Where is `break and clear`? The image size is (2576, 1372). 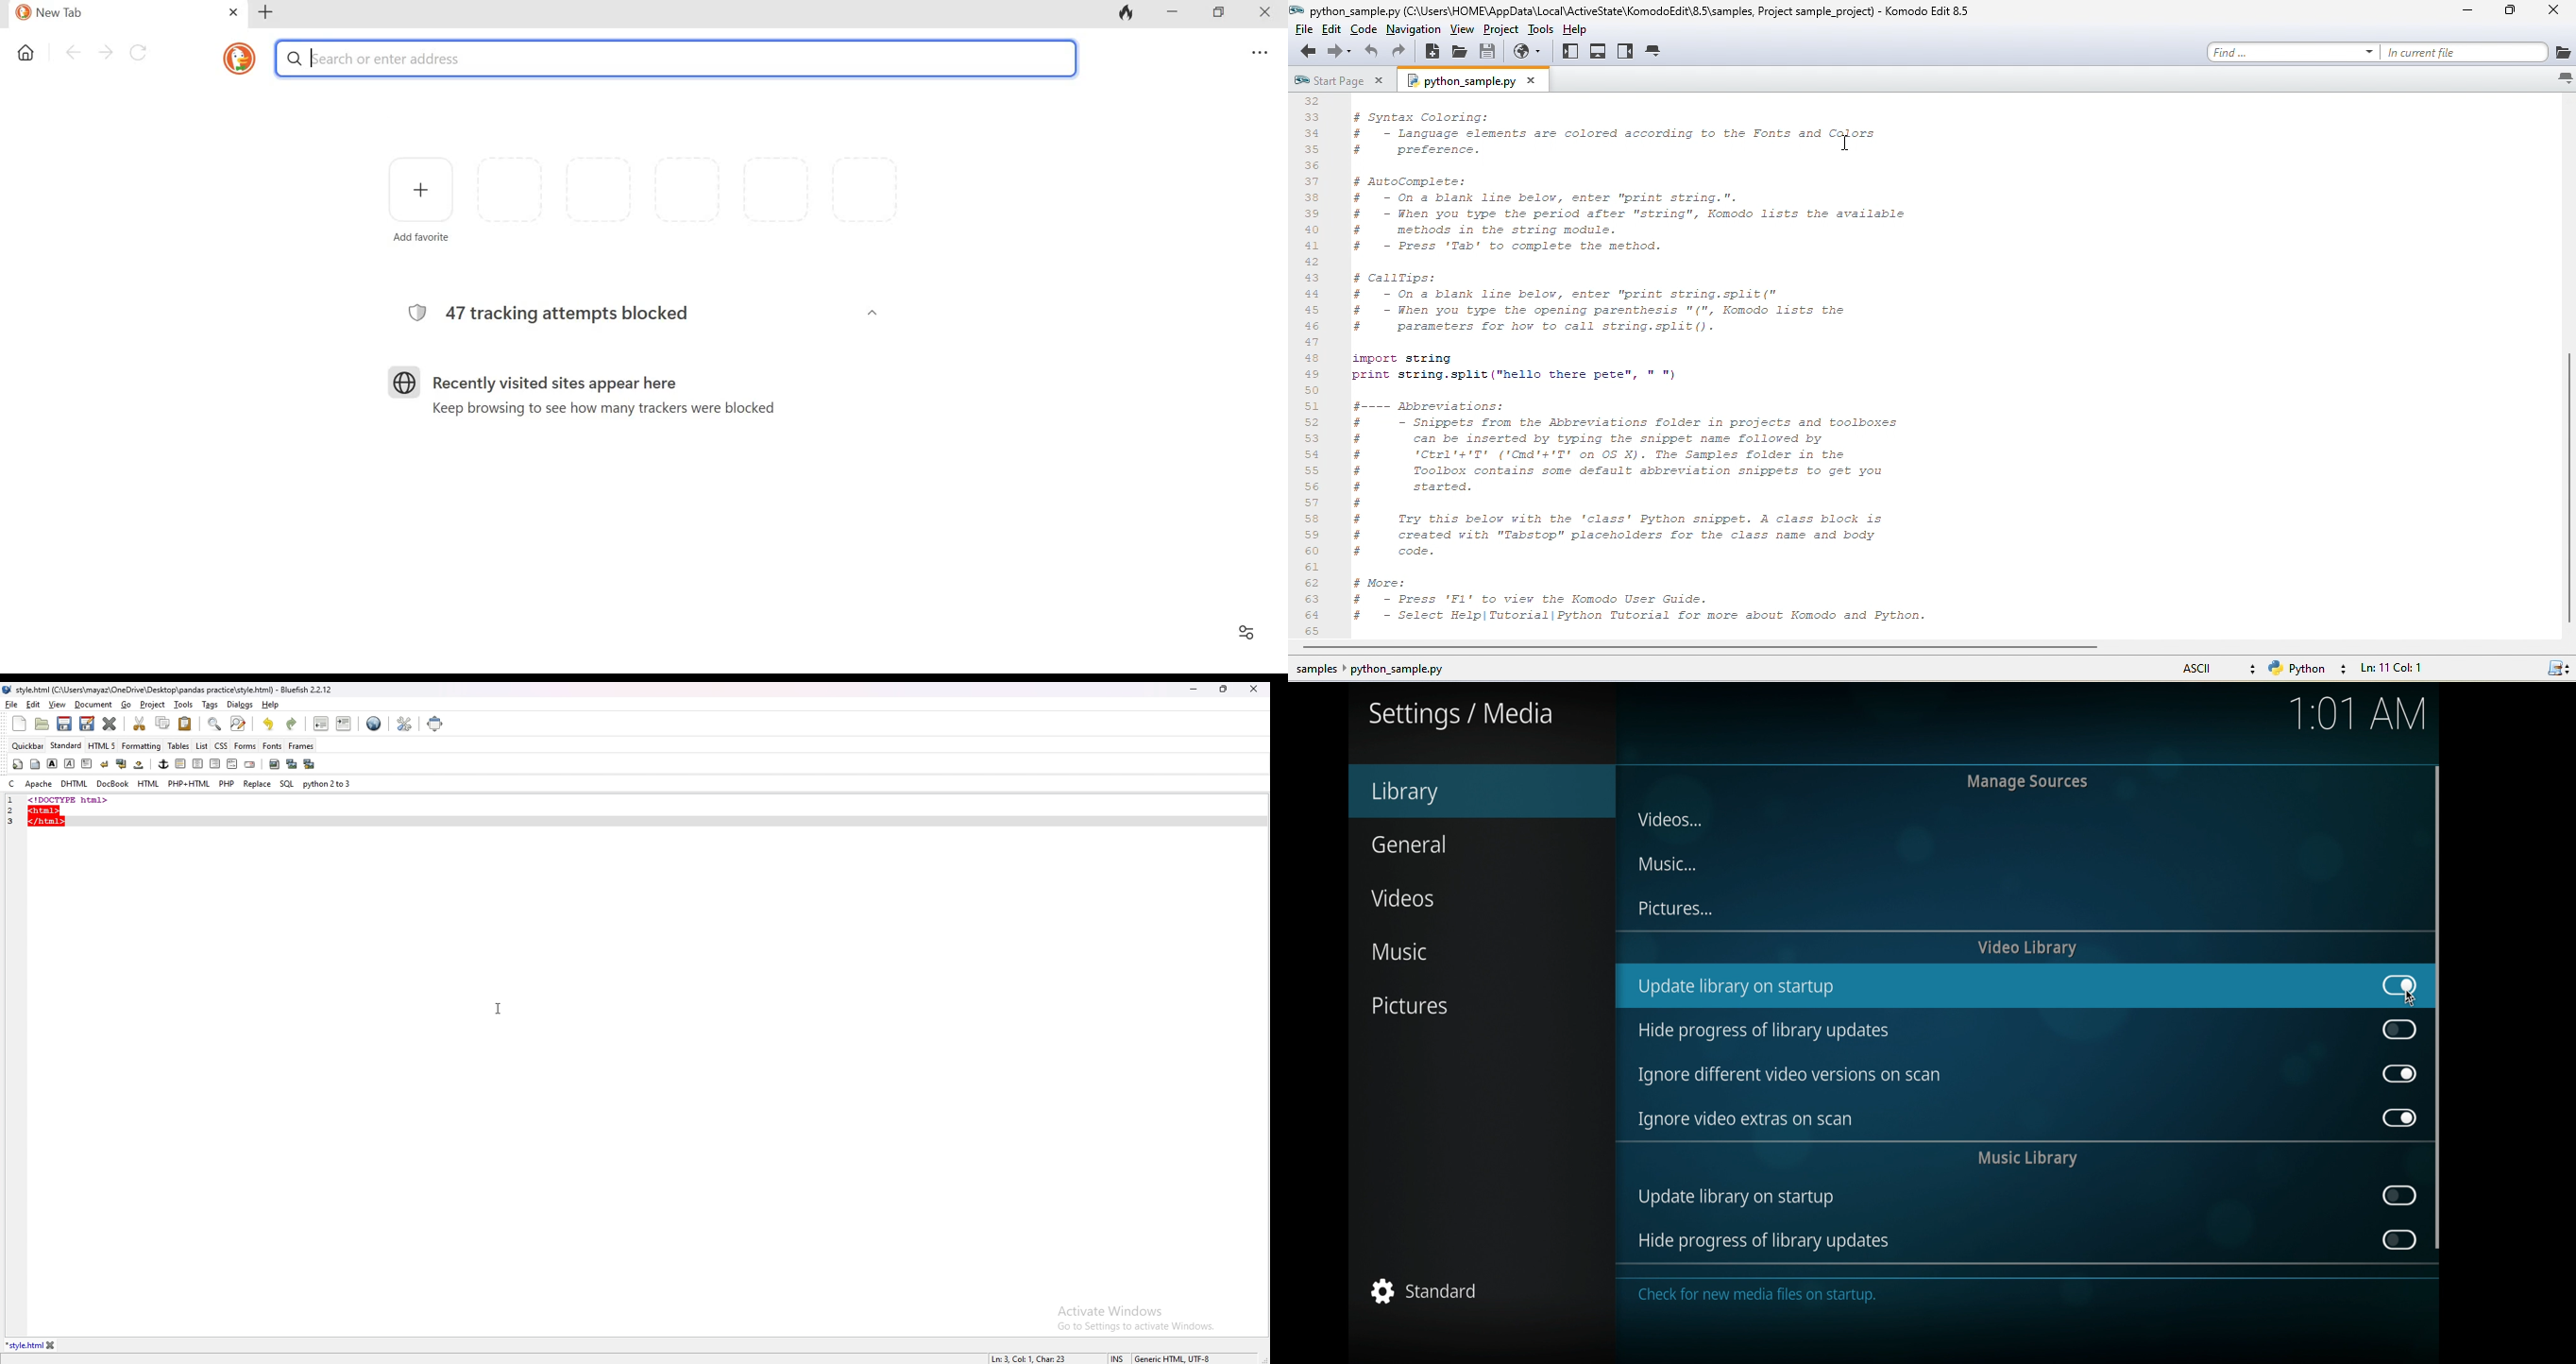 break and clear is located at coordinates (120, 764).